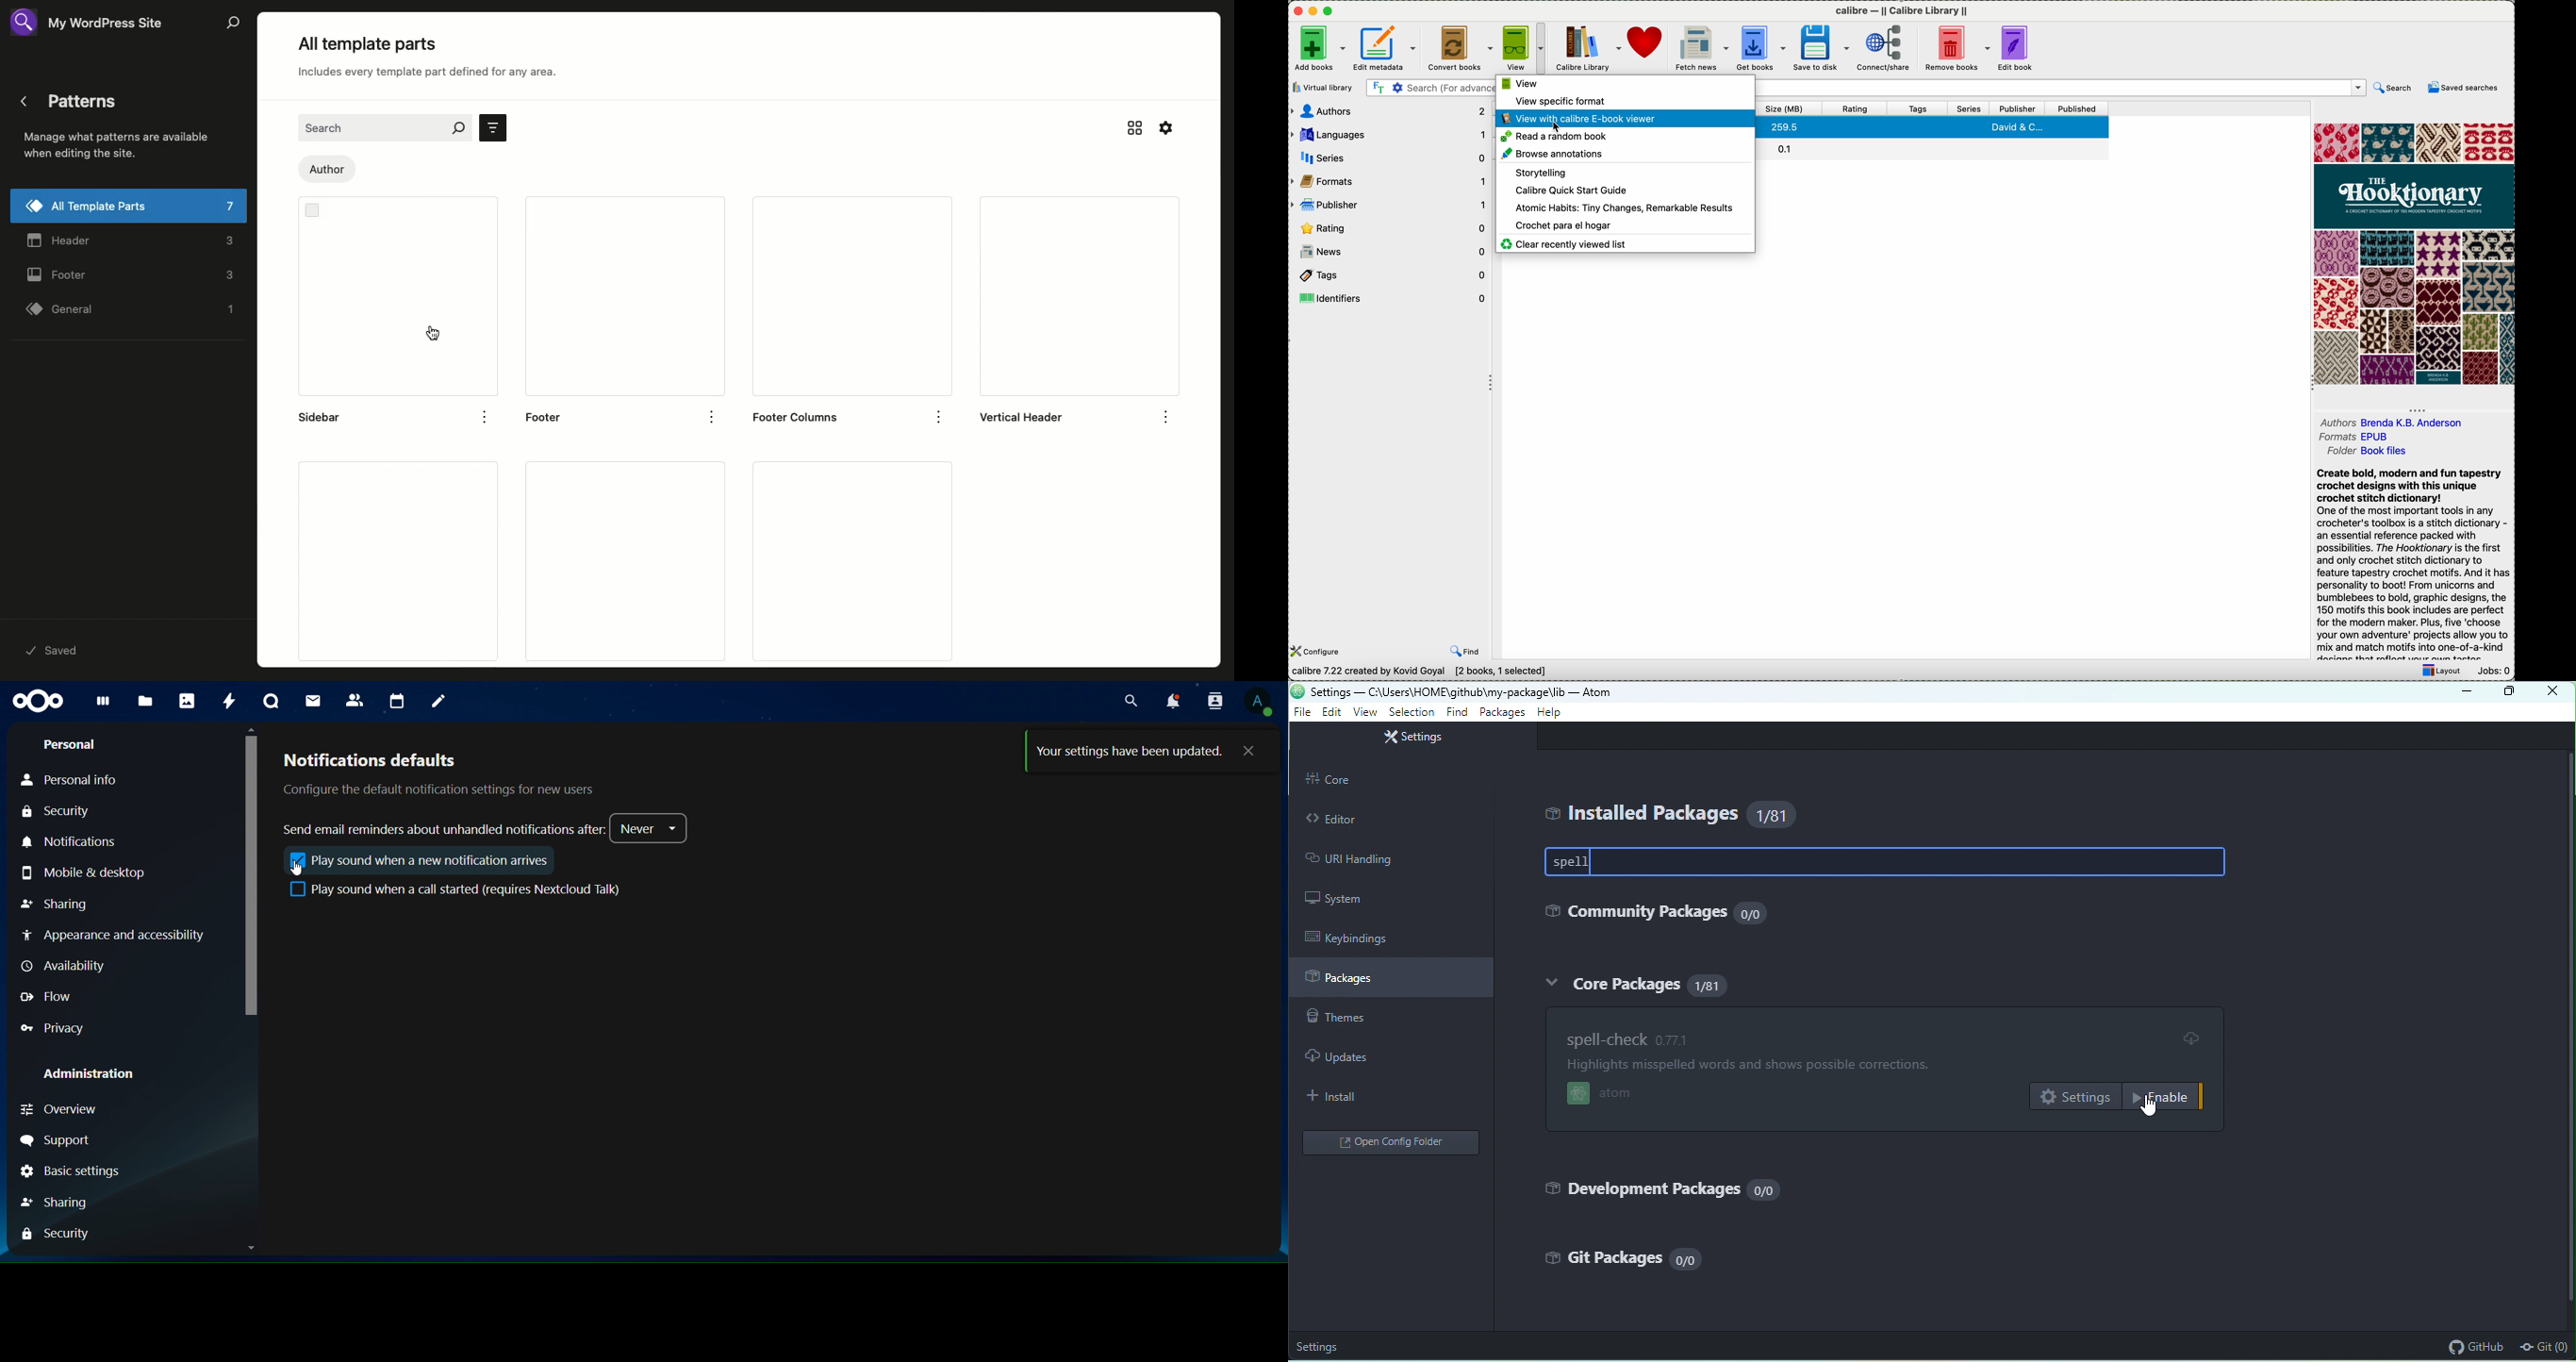 This screenshot has height=1372, width=2576. Describe the element at coordinates (2365, 454) in the screenshot. I see `folder` at that location.